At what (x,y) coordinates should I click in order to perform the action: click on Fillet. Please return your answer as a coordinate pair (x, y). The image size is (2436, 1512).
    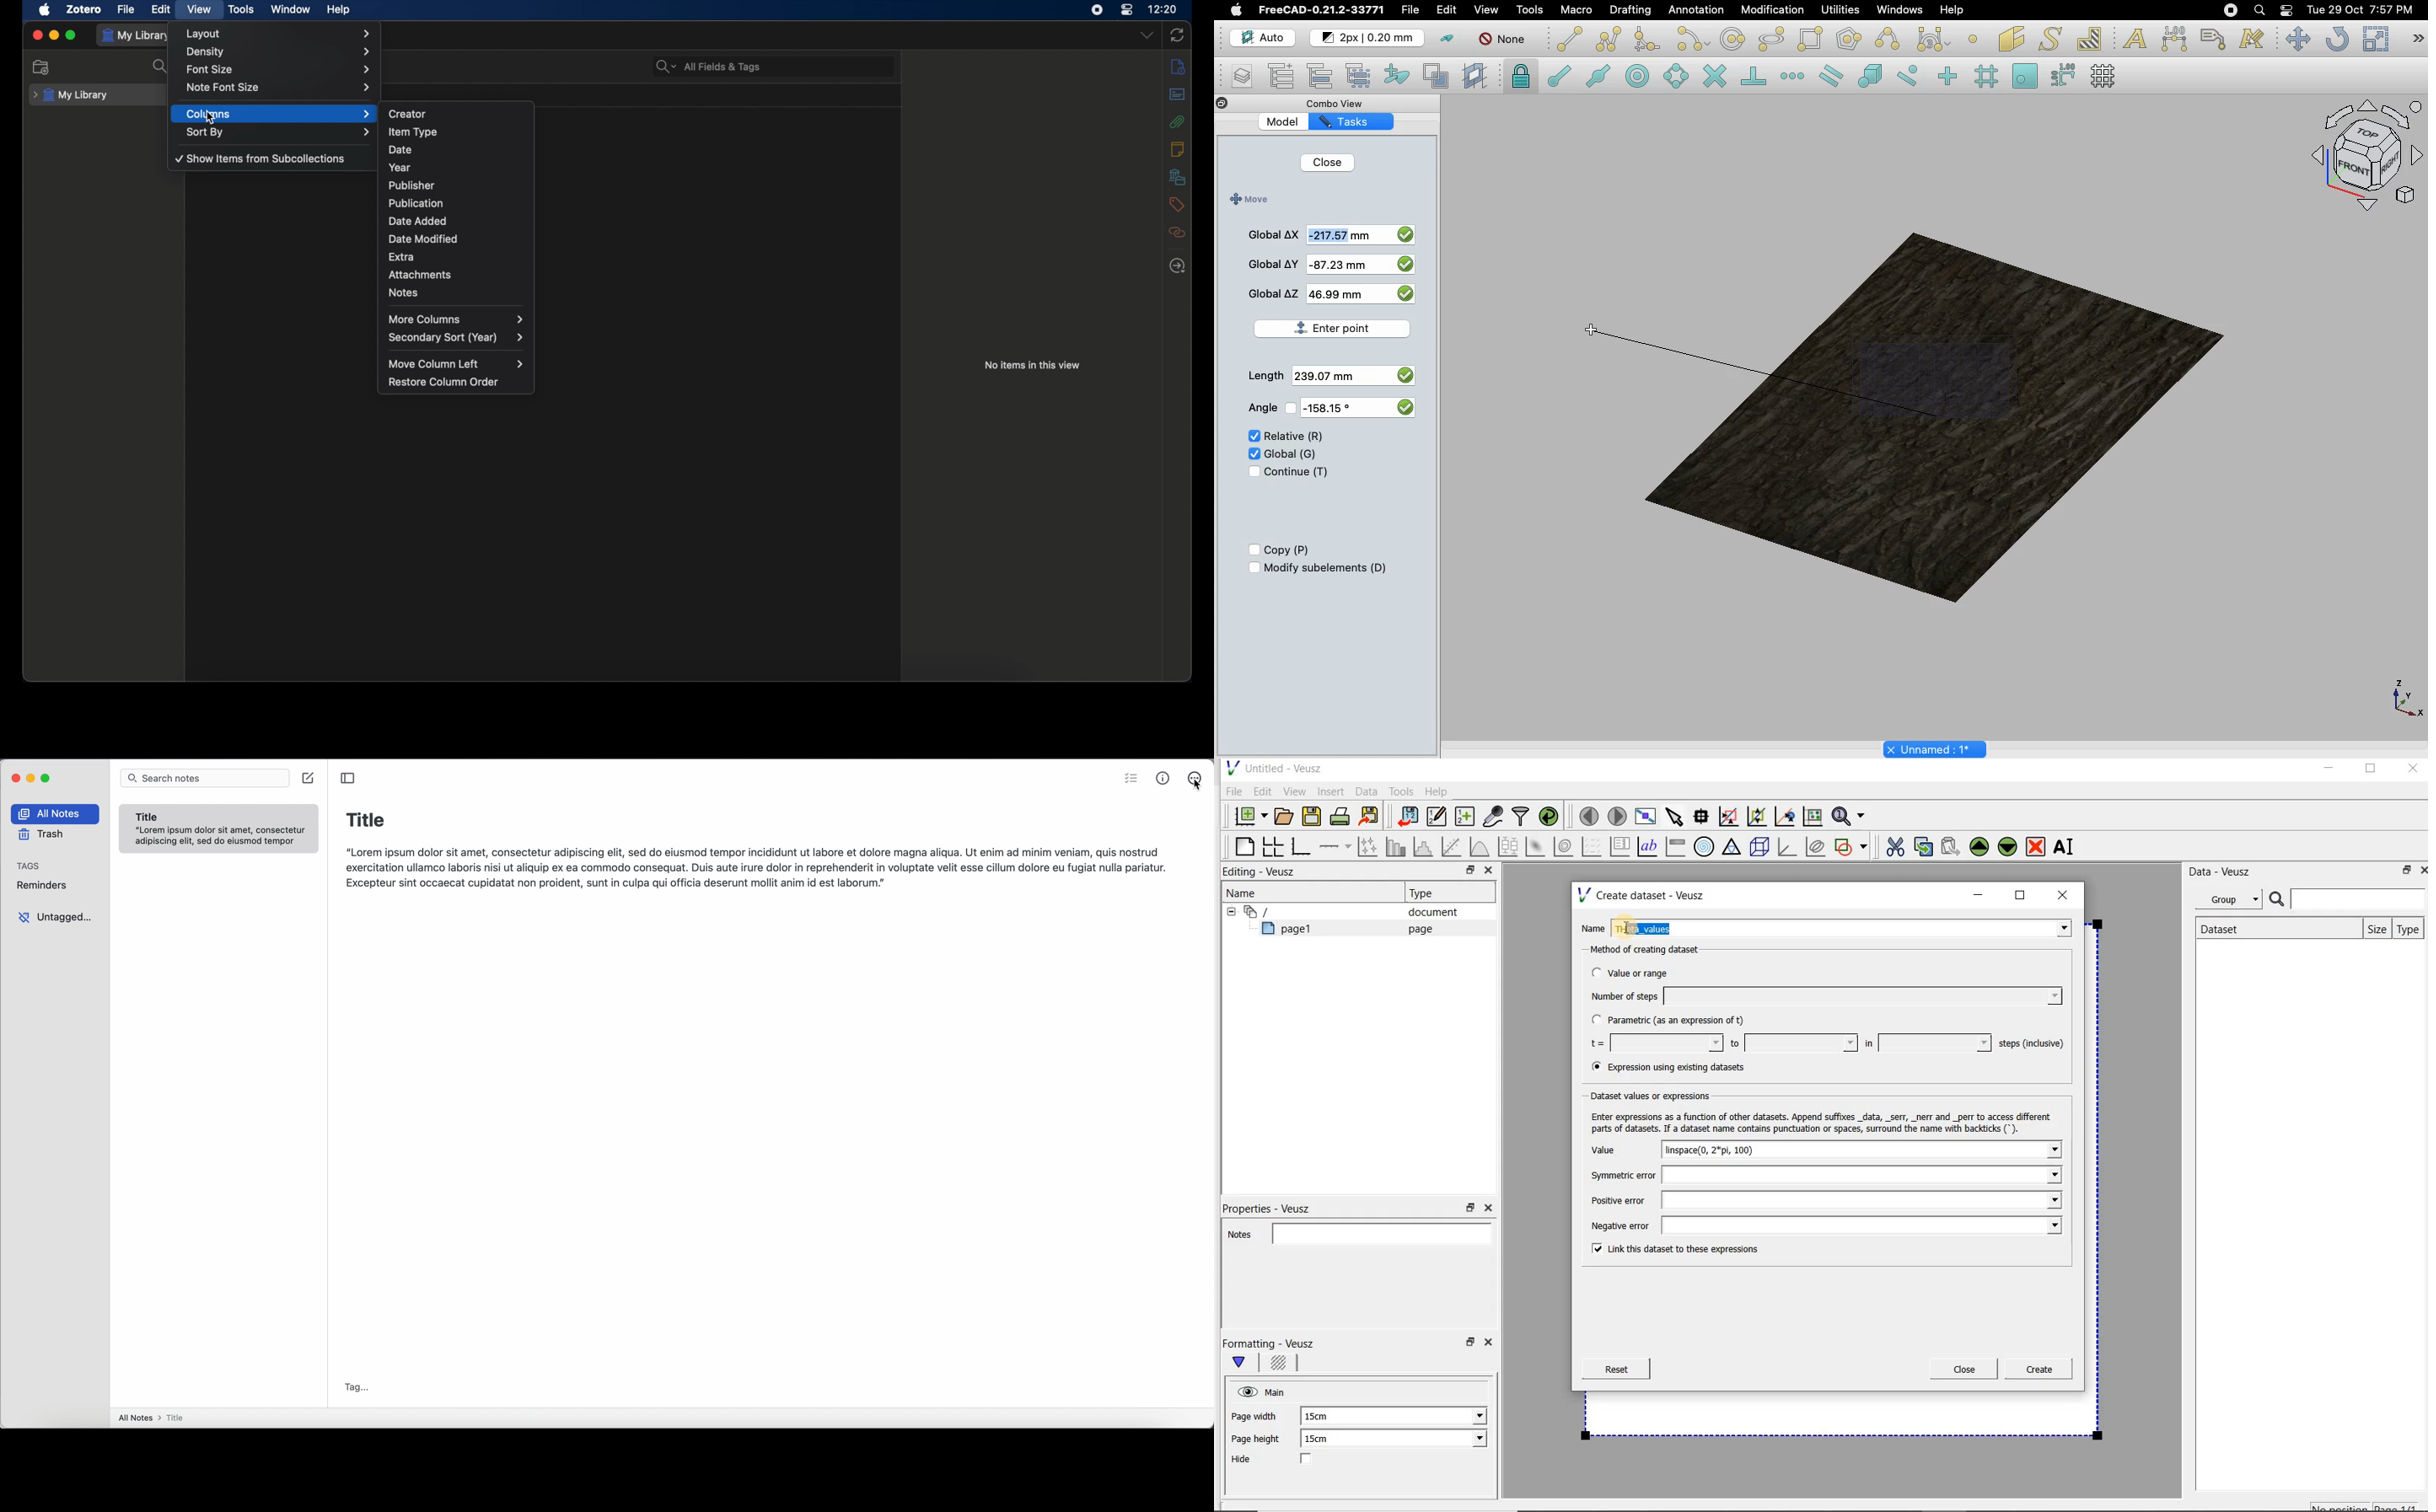
    Looking at the image, I should click on (1646, 41).